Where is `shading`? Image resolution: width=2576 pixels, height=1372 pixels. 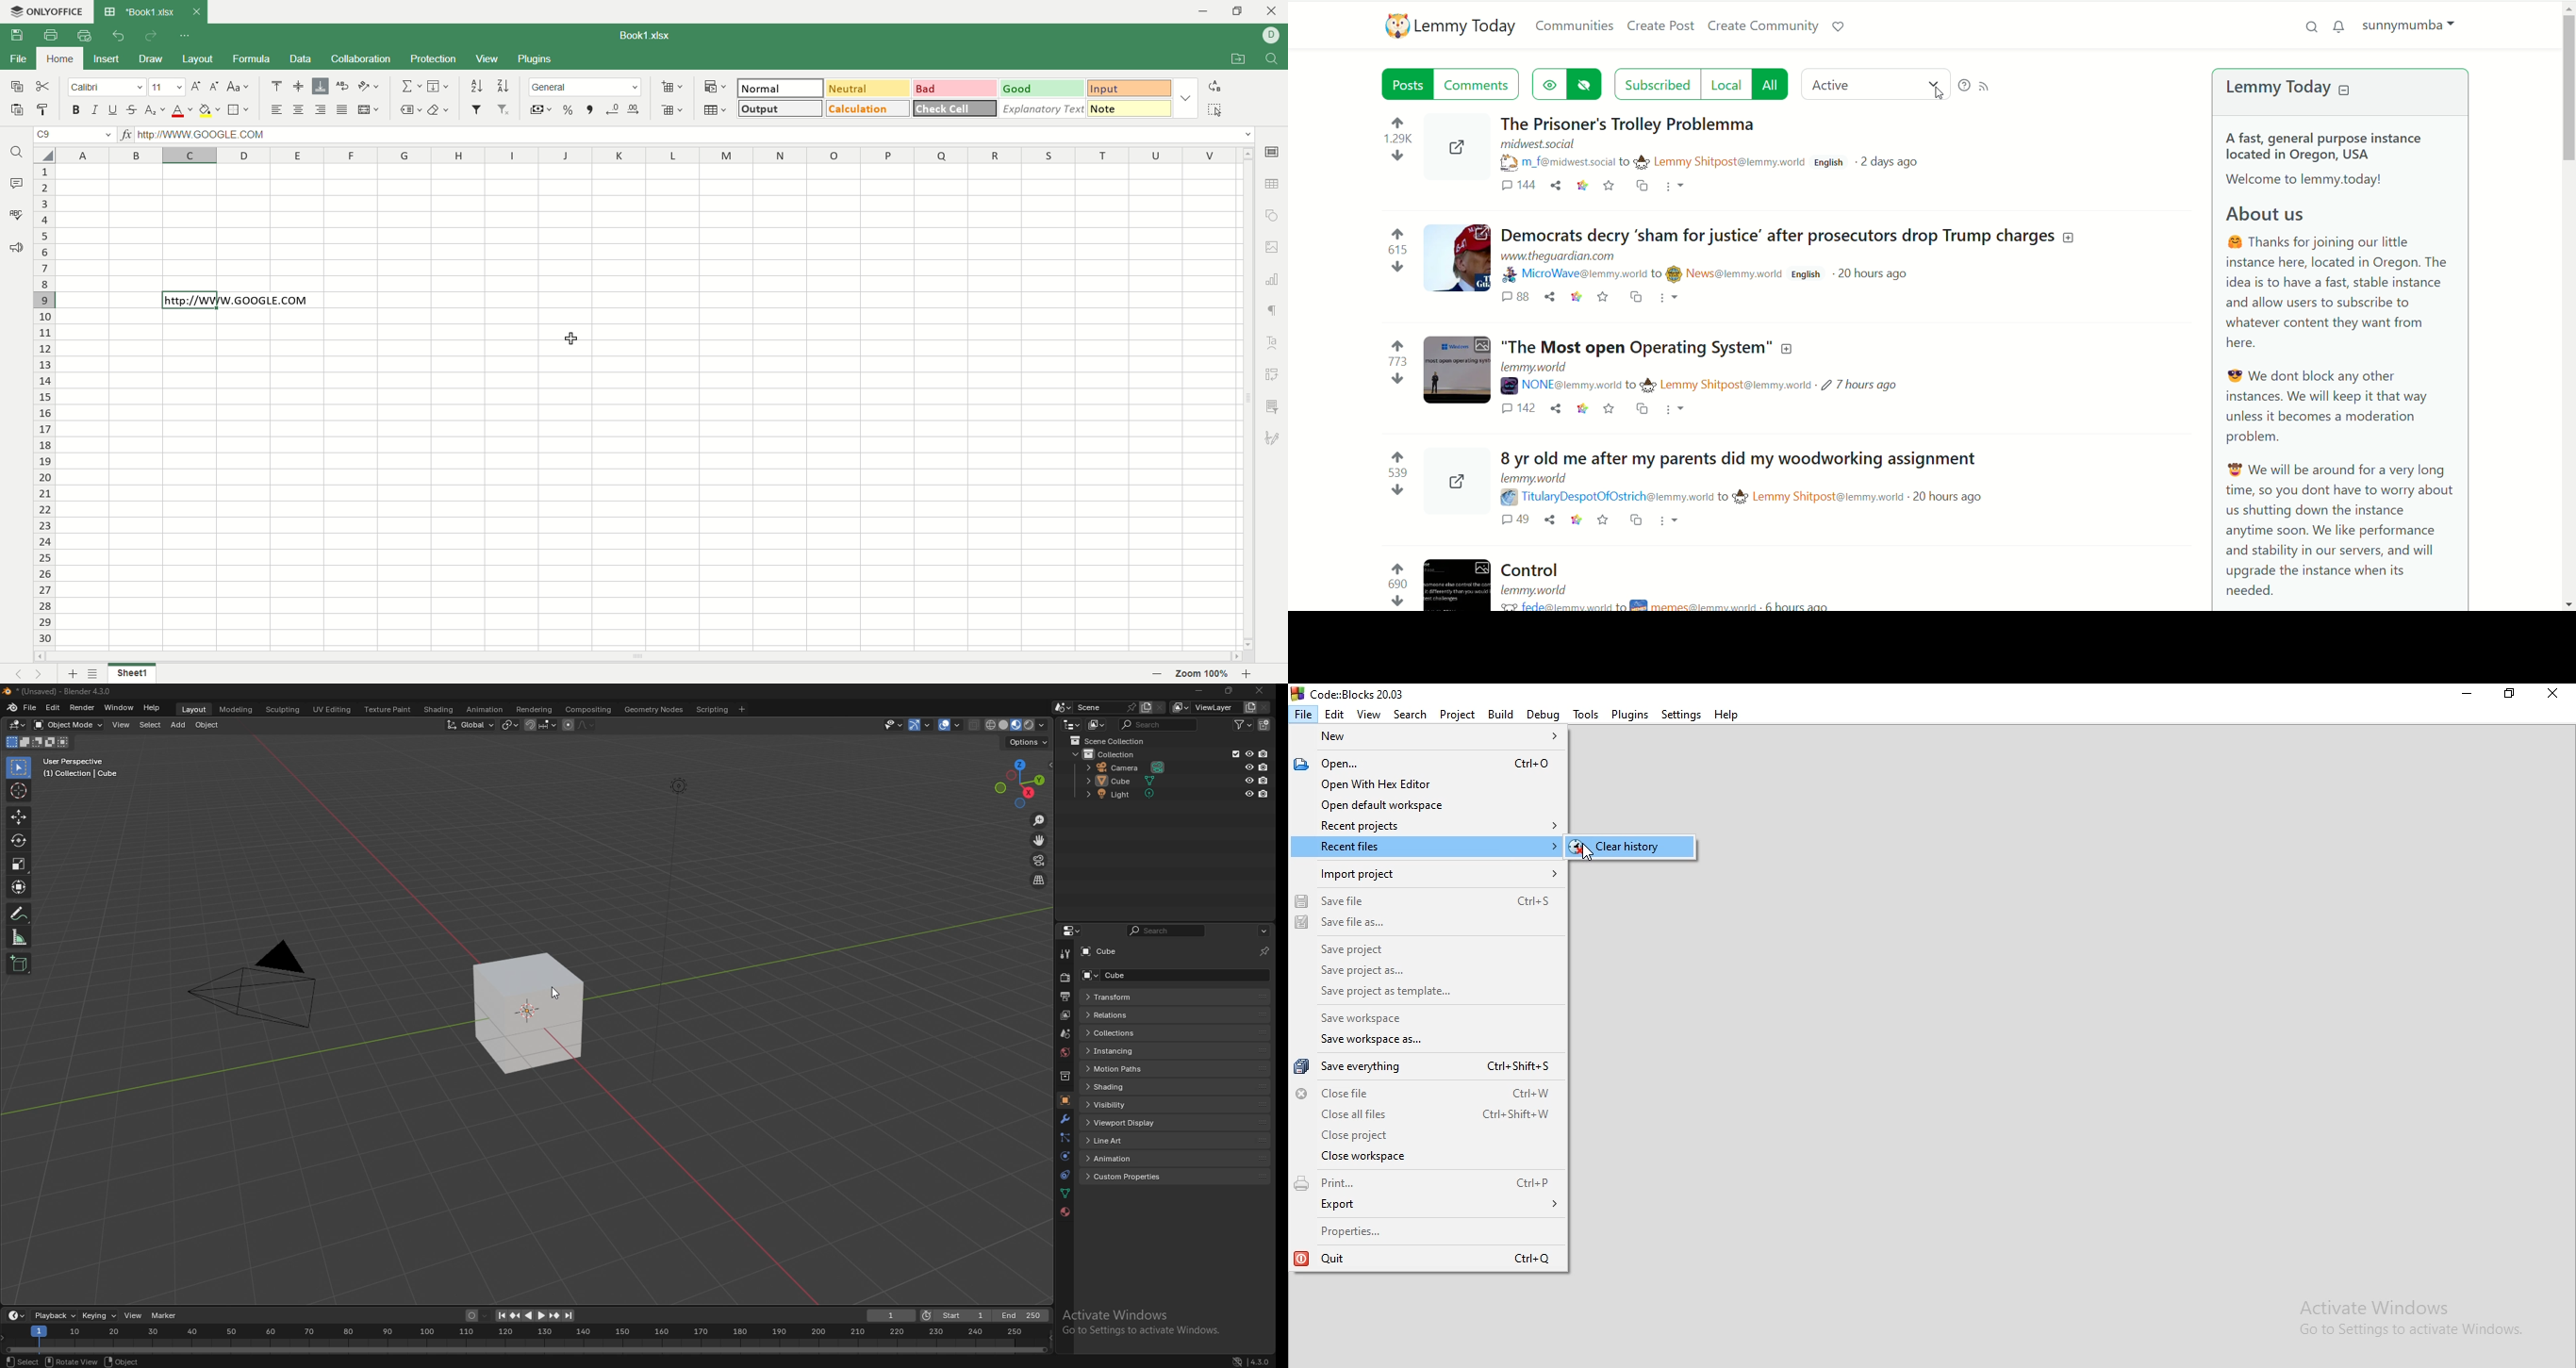
shading is located at coordinates (1126, 1087).